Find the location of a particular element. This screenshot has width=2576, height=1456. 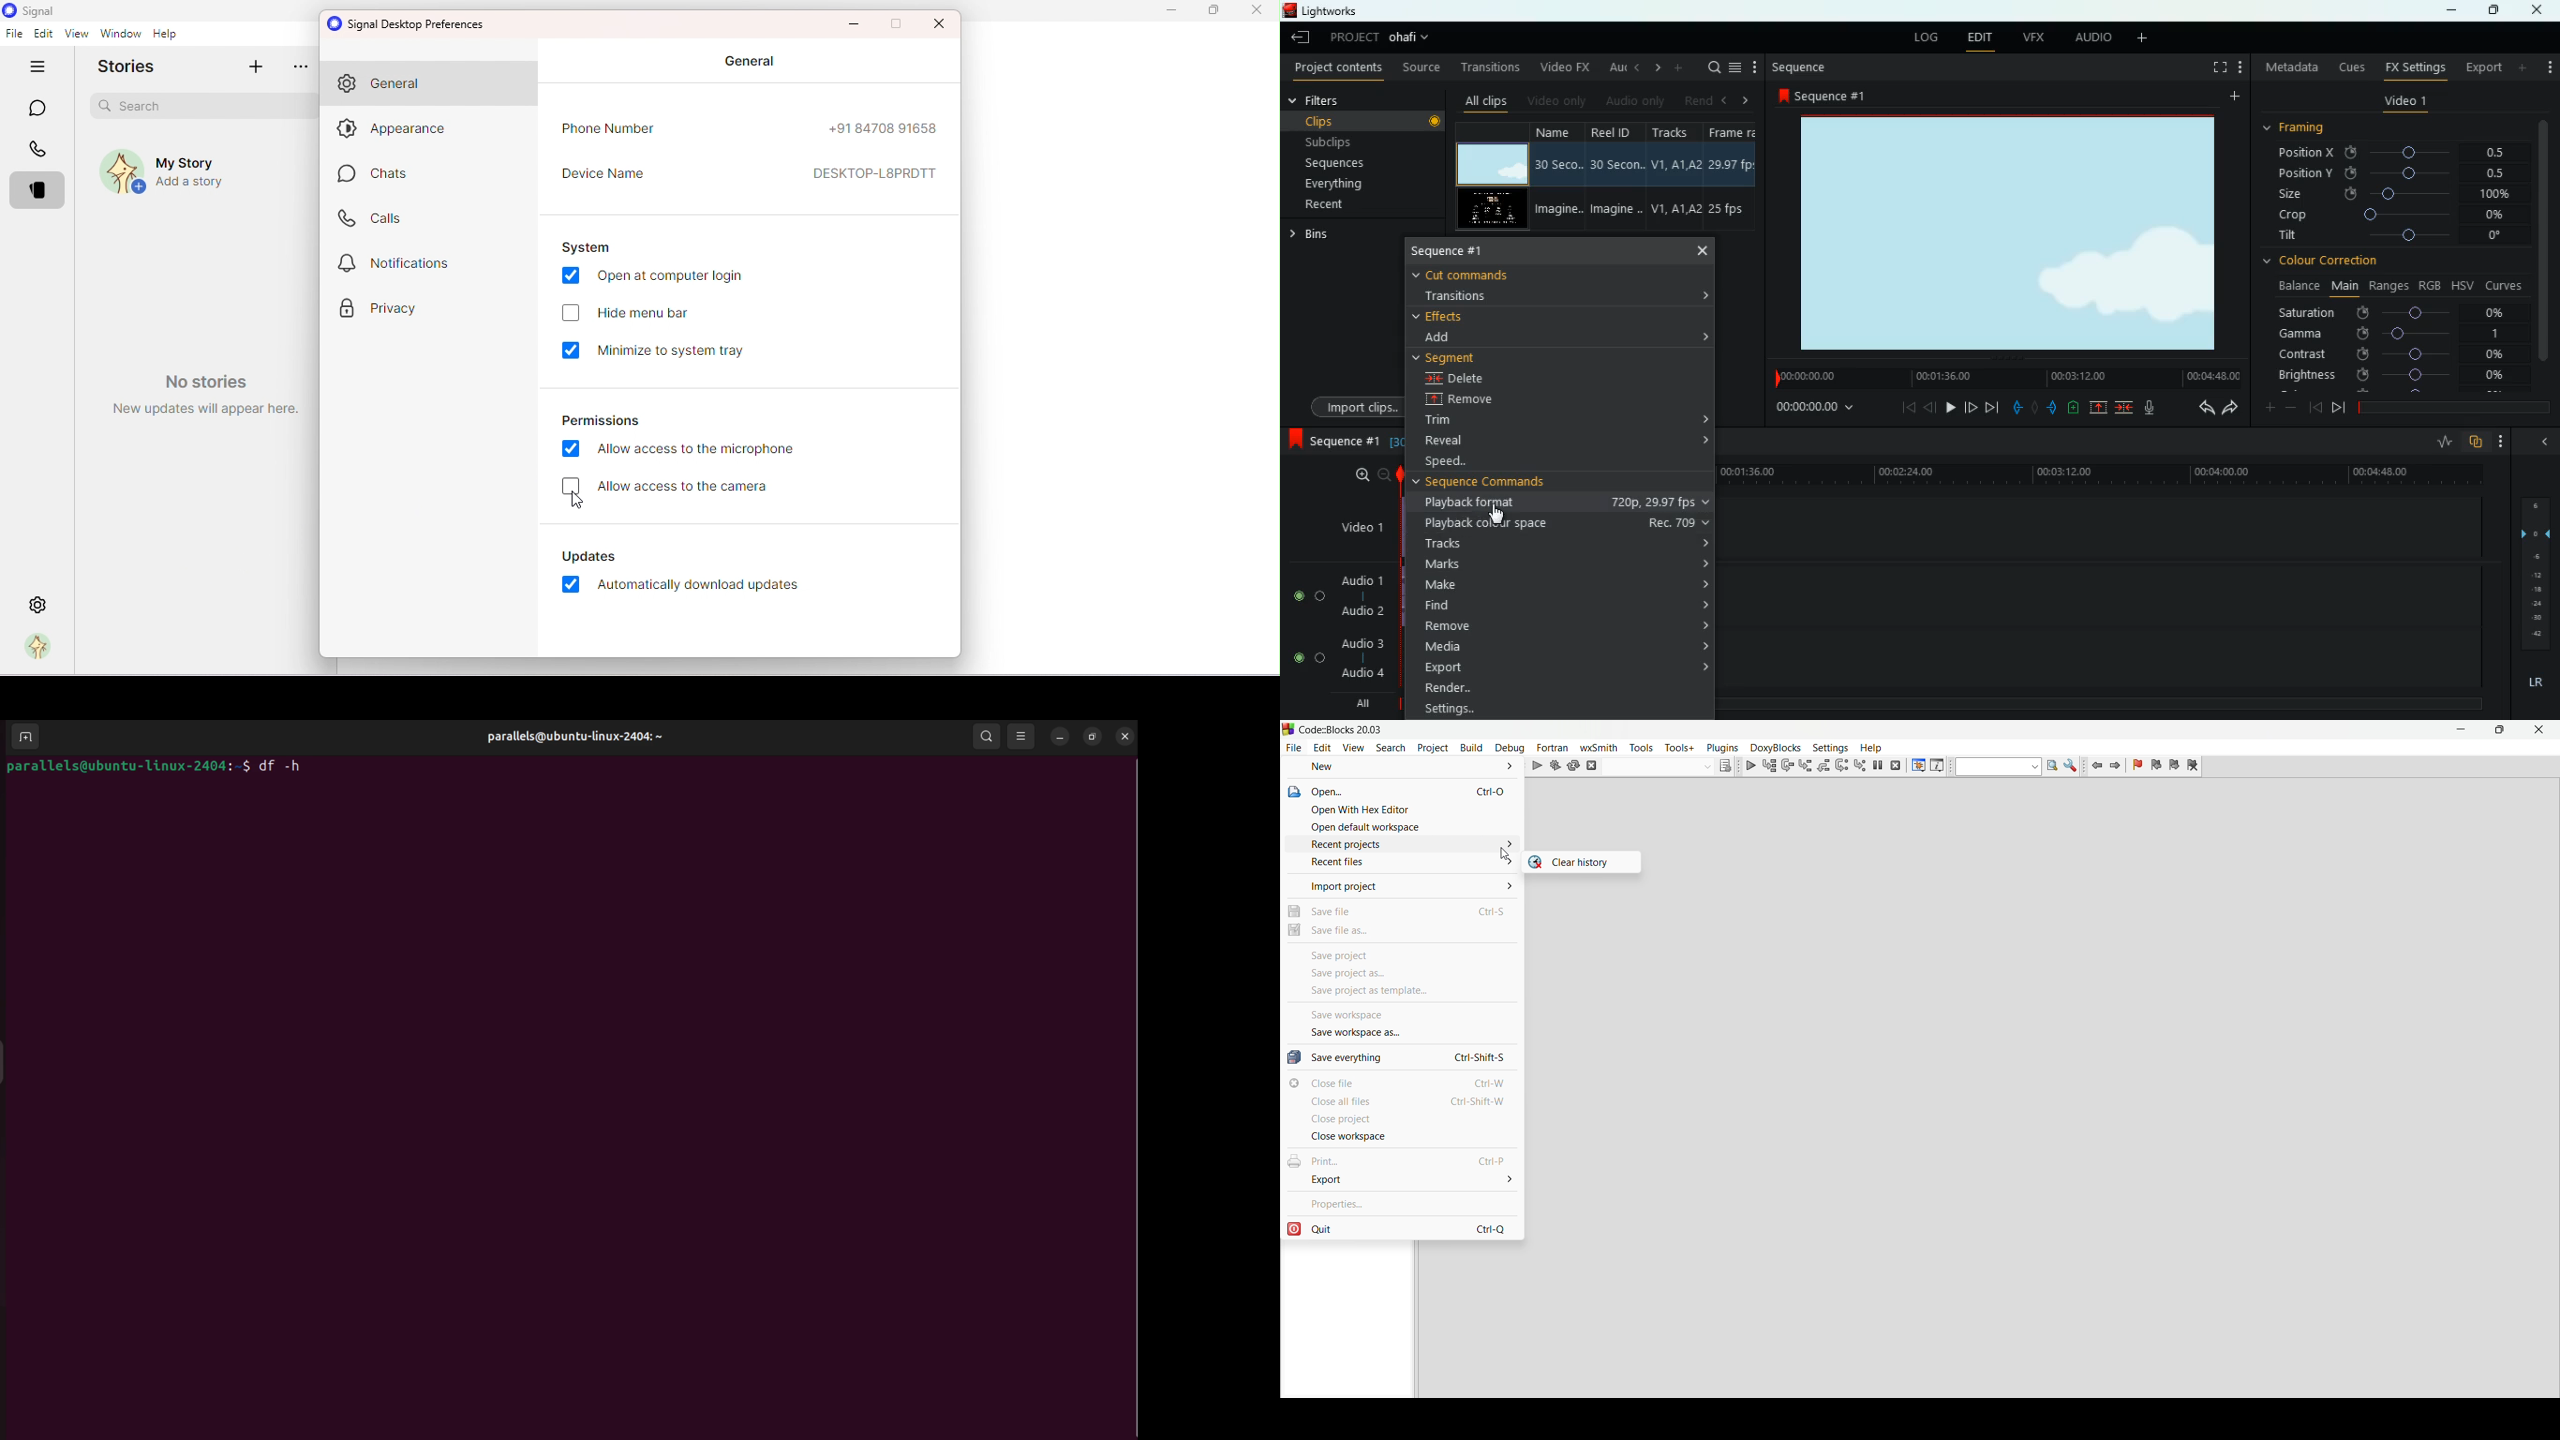

screen is located at coordinates (2014, 235).